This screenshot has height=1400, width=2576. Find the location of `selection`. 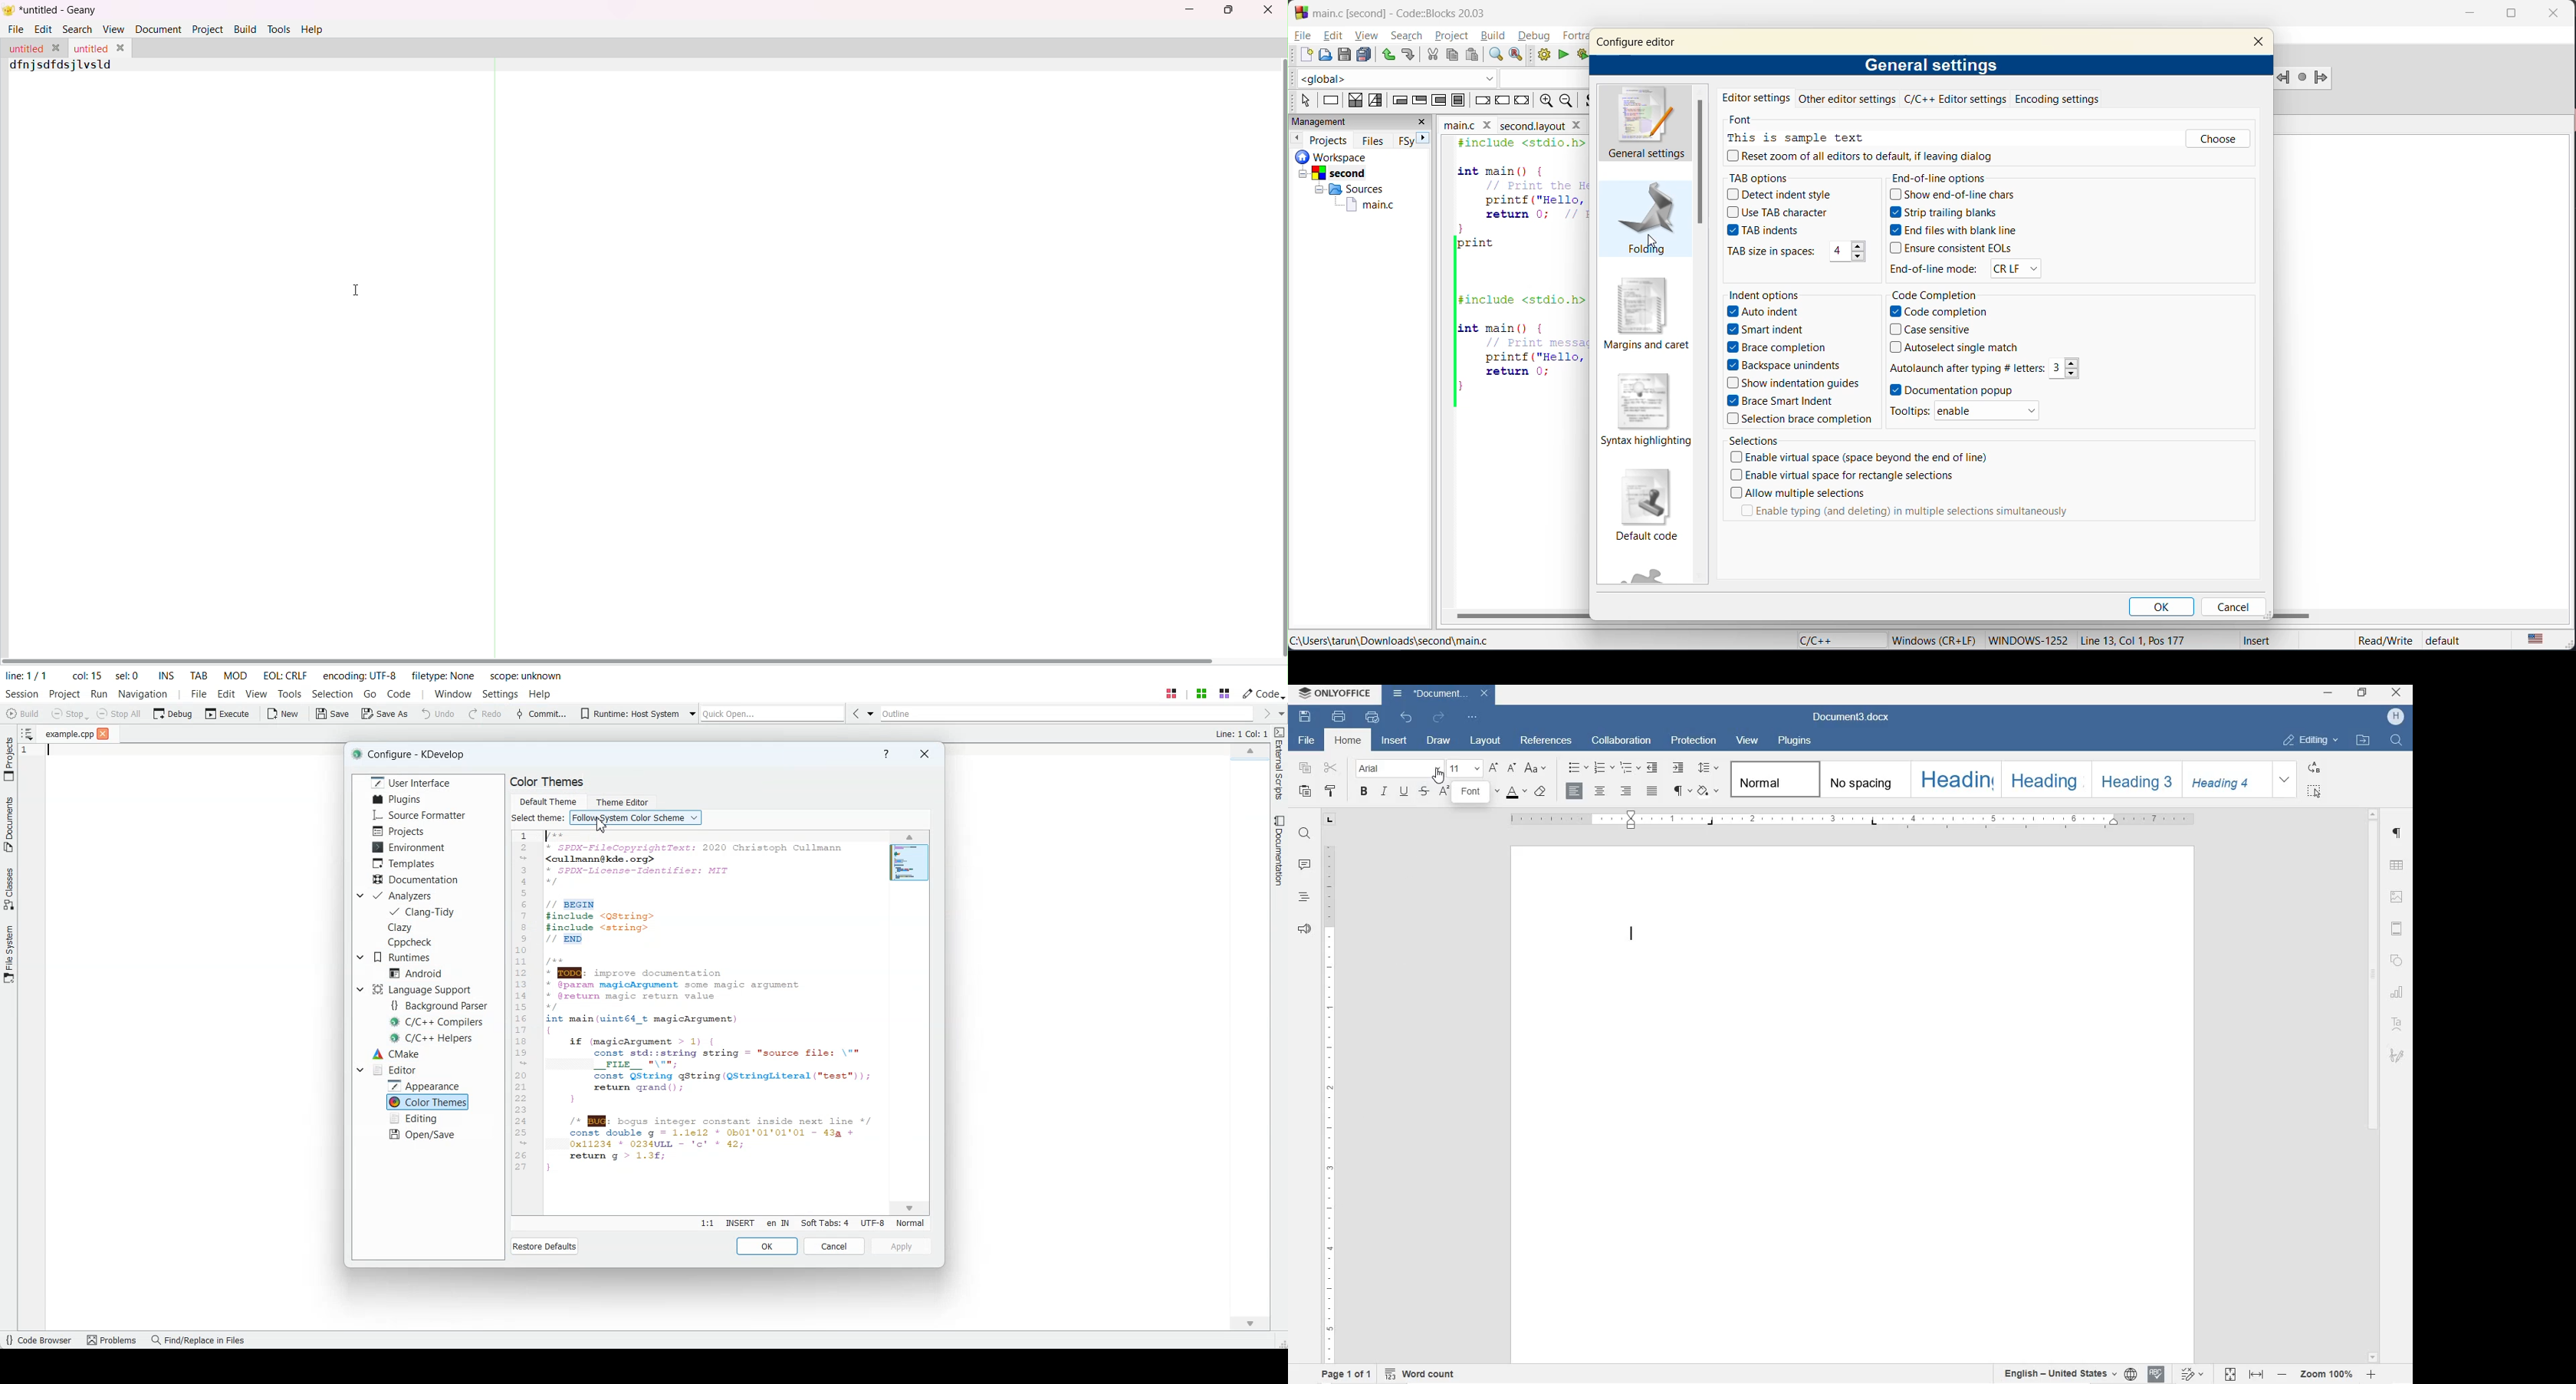

selection is located at coordinates (1377, 100).